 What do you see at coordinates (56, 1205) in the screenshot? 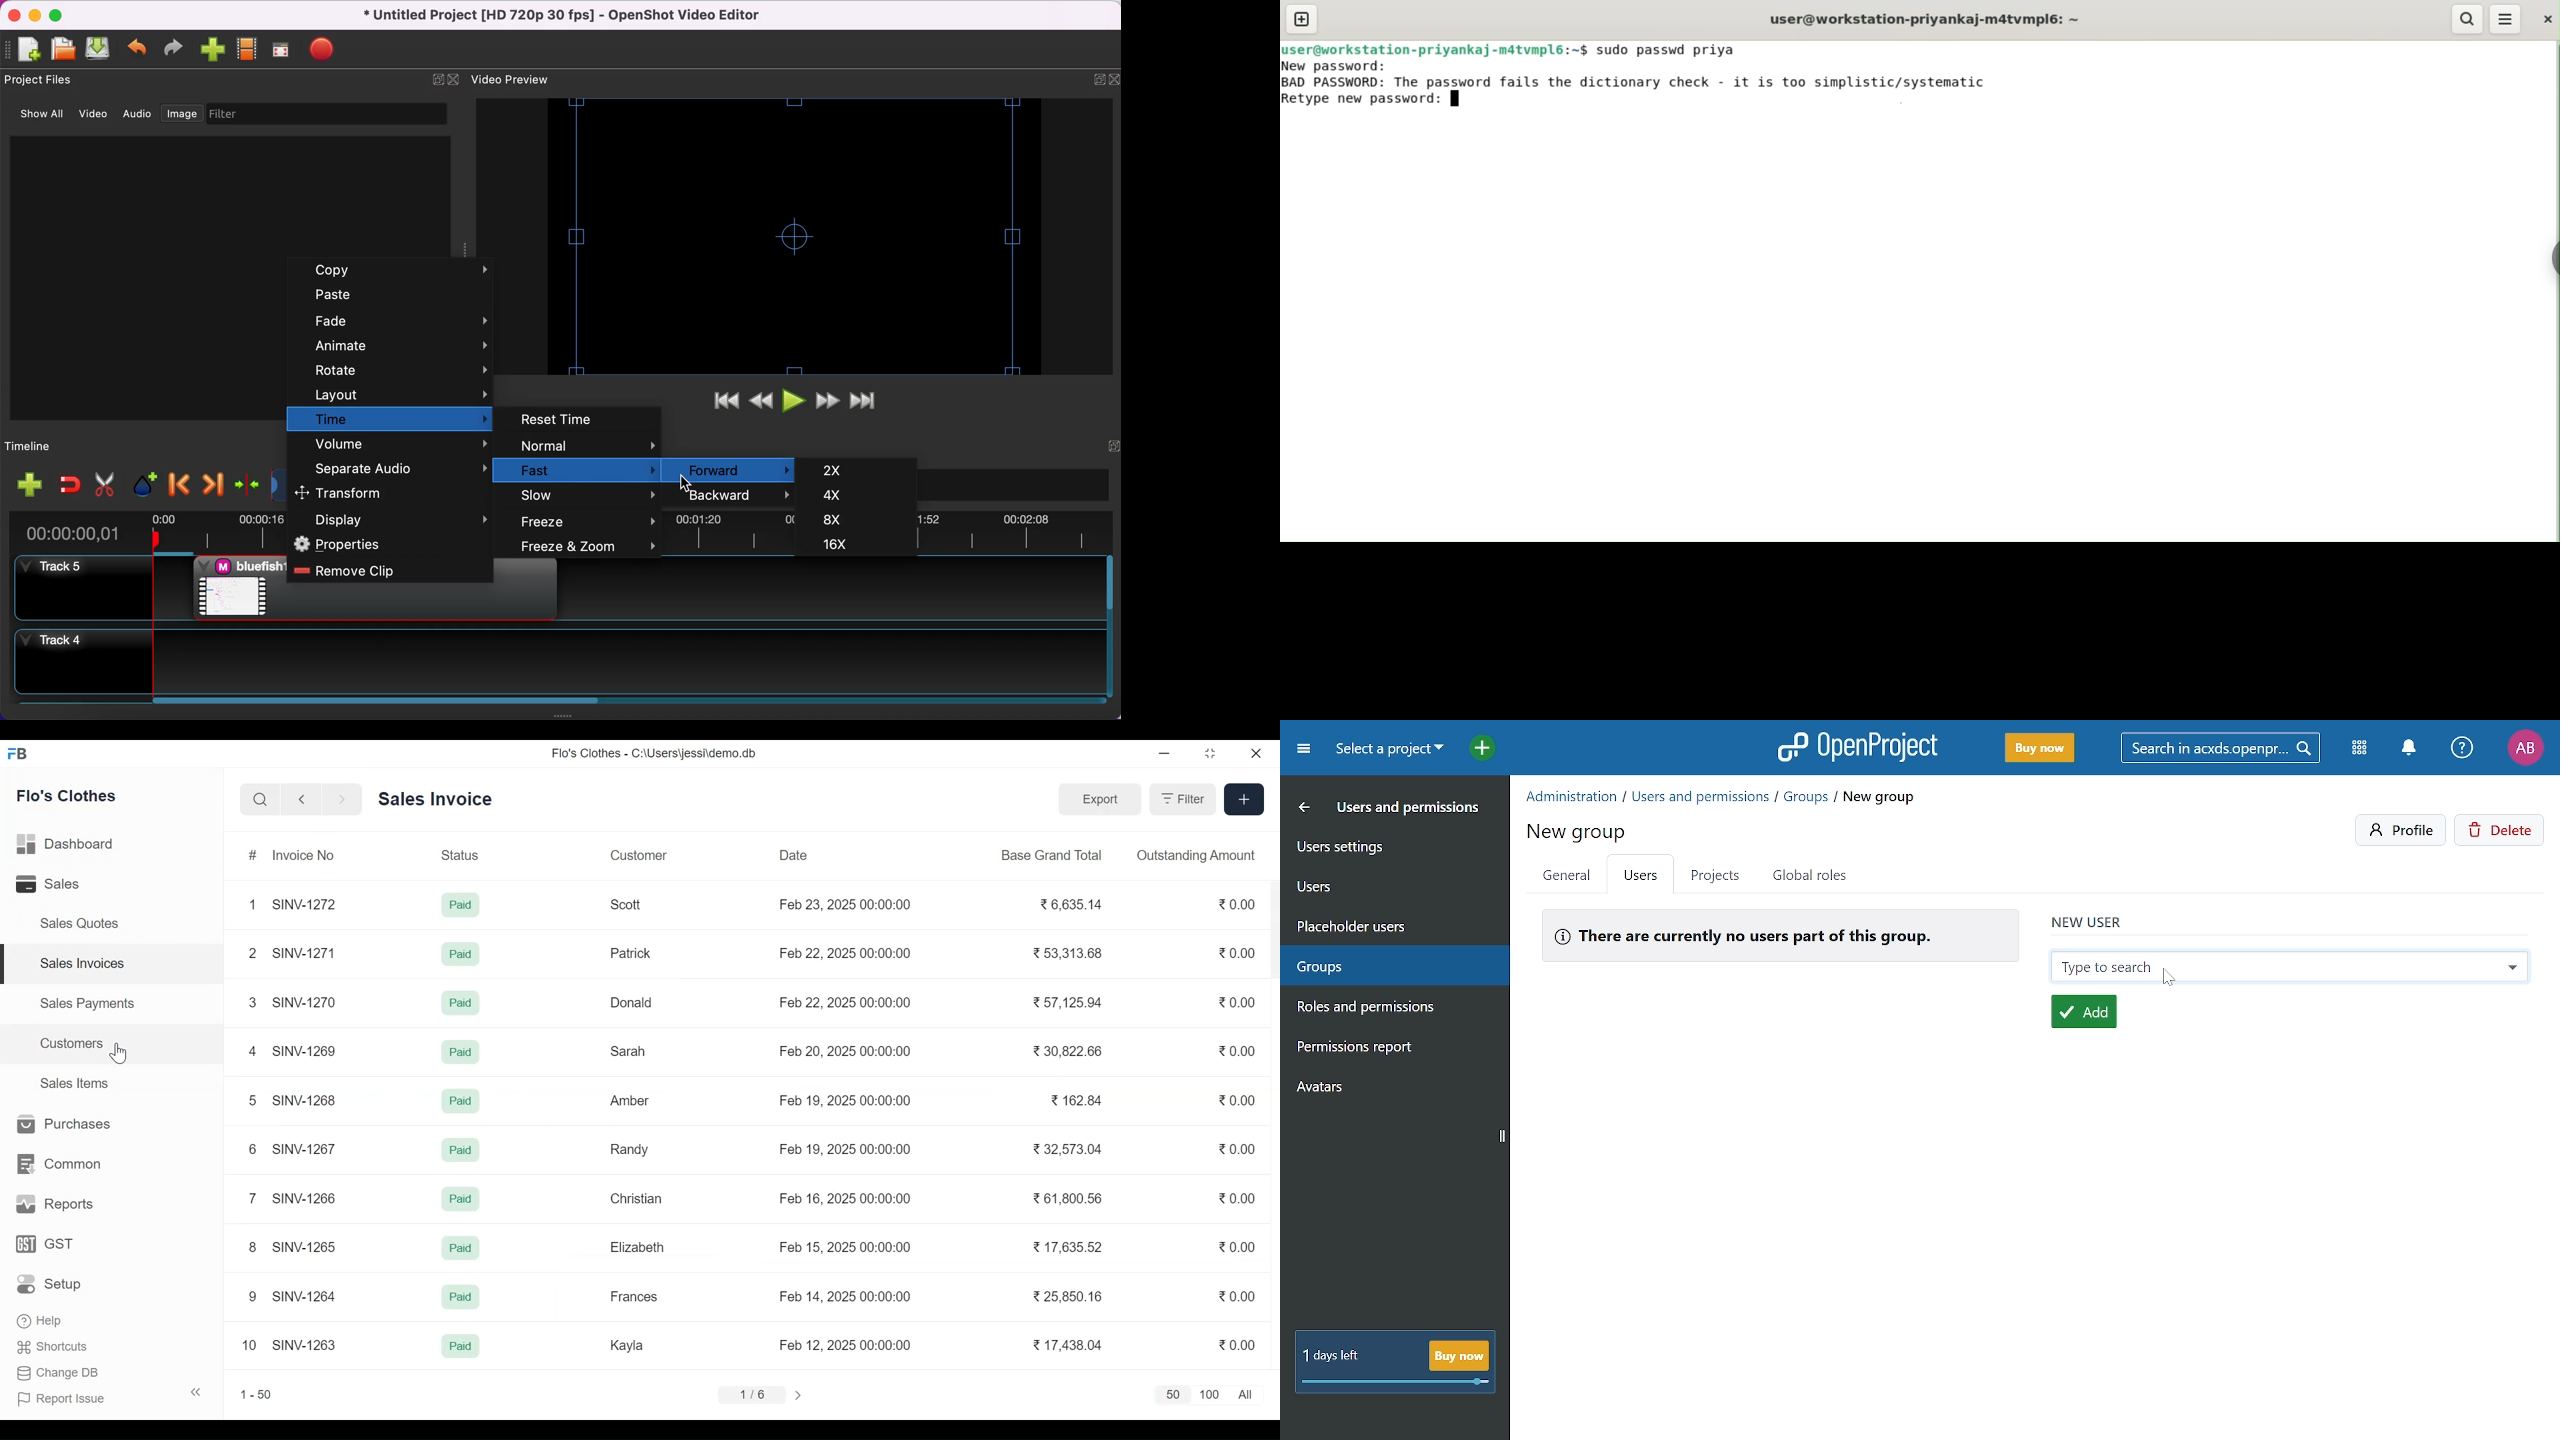
I see `Reports` at bounding box center [56, 1205].